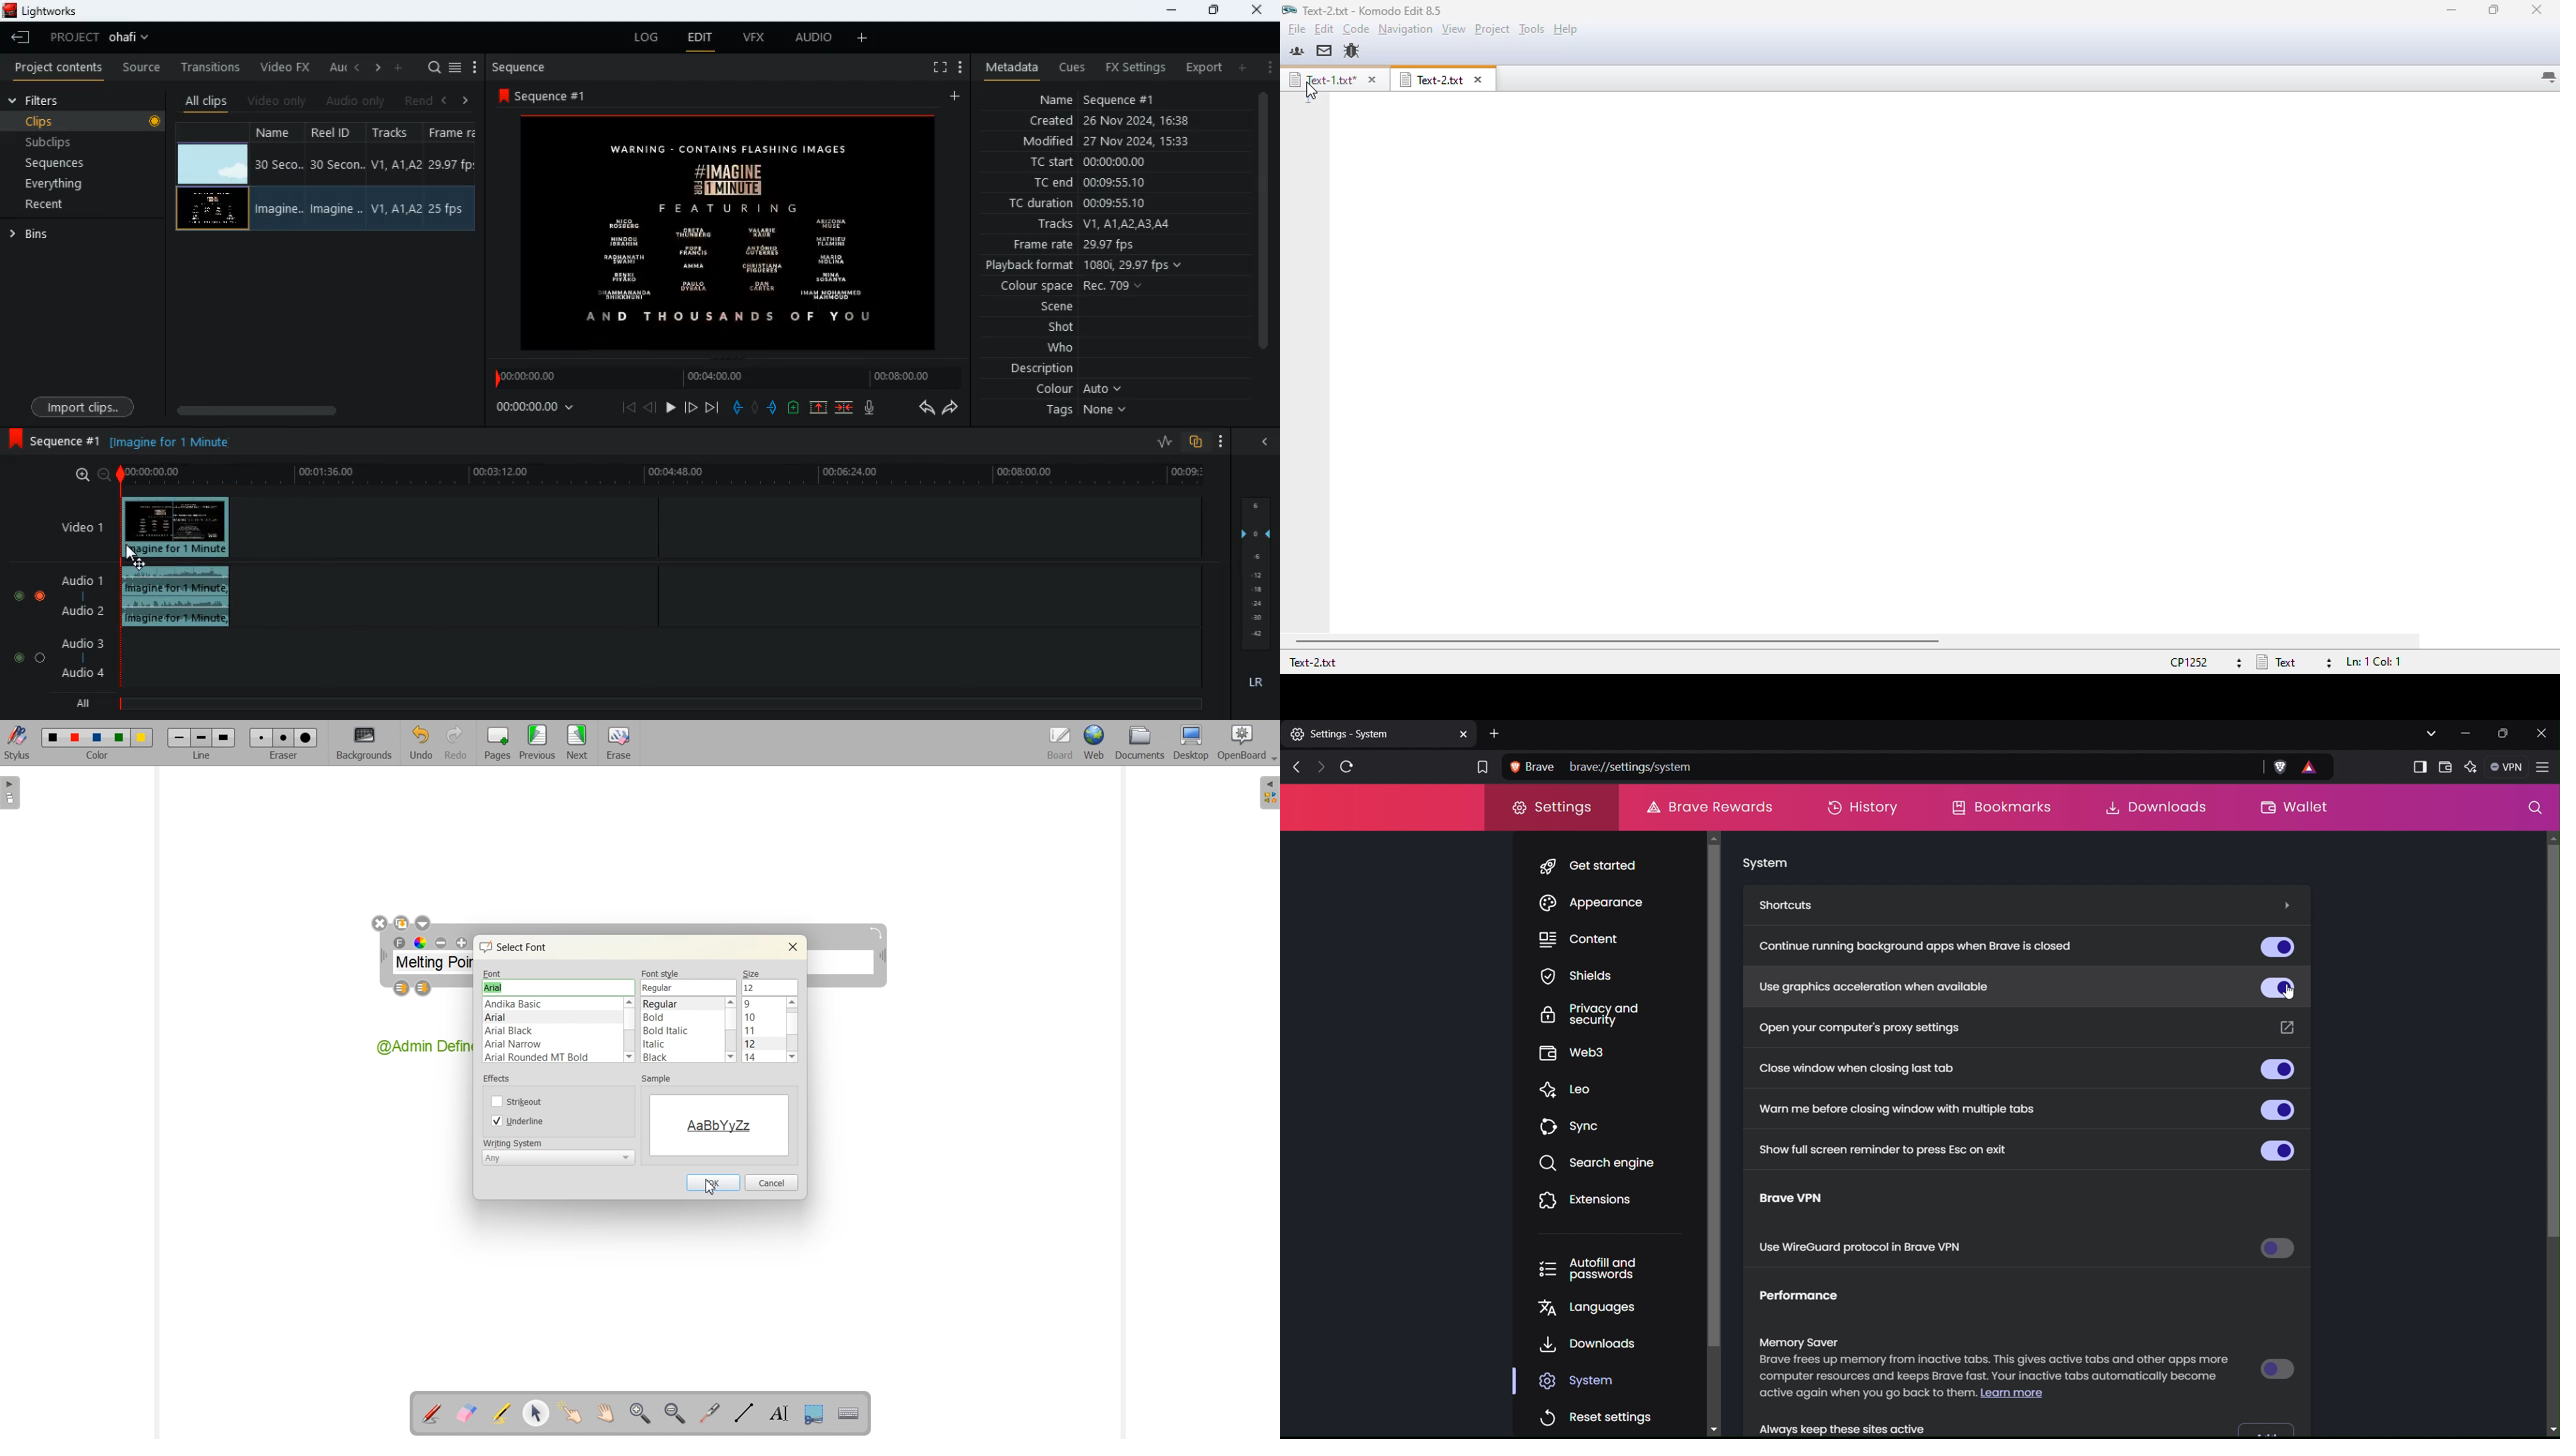 This screenshot has width=2576, height=1456. What do you see at coordinates (62, 206) in the screenshot?
I see `recent` at bounding box center [62, 206].